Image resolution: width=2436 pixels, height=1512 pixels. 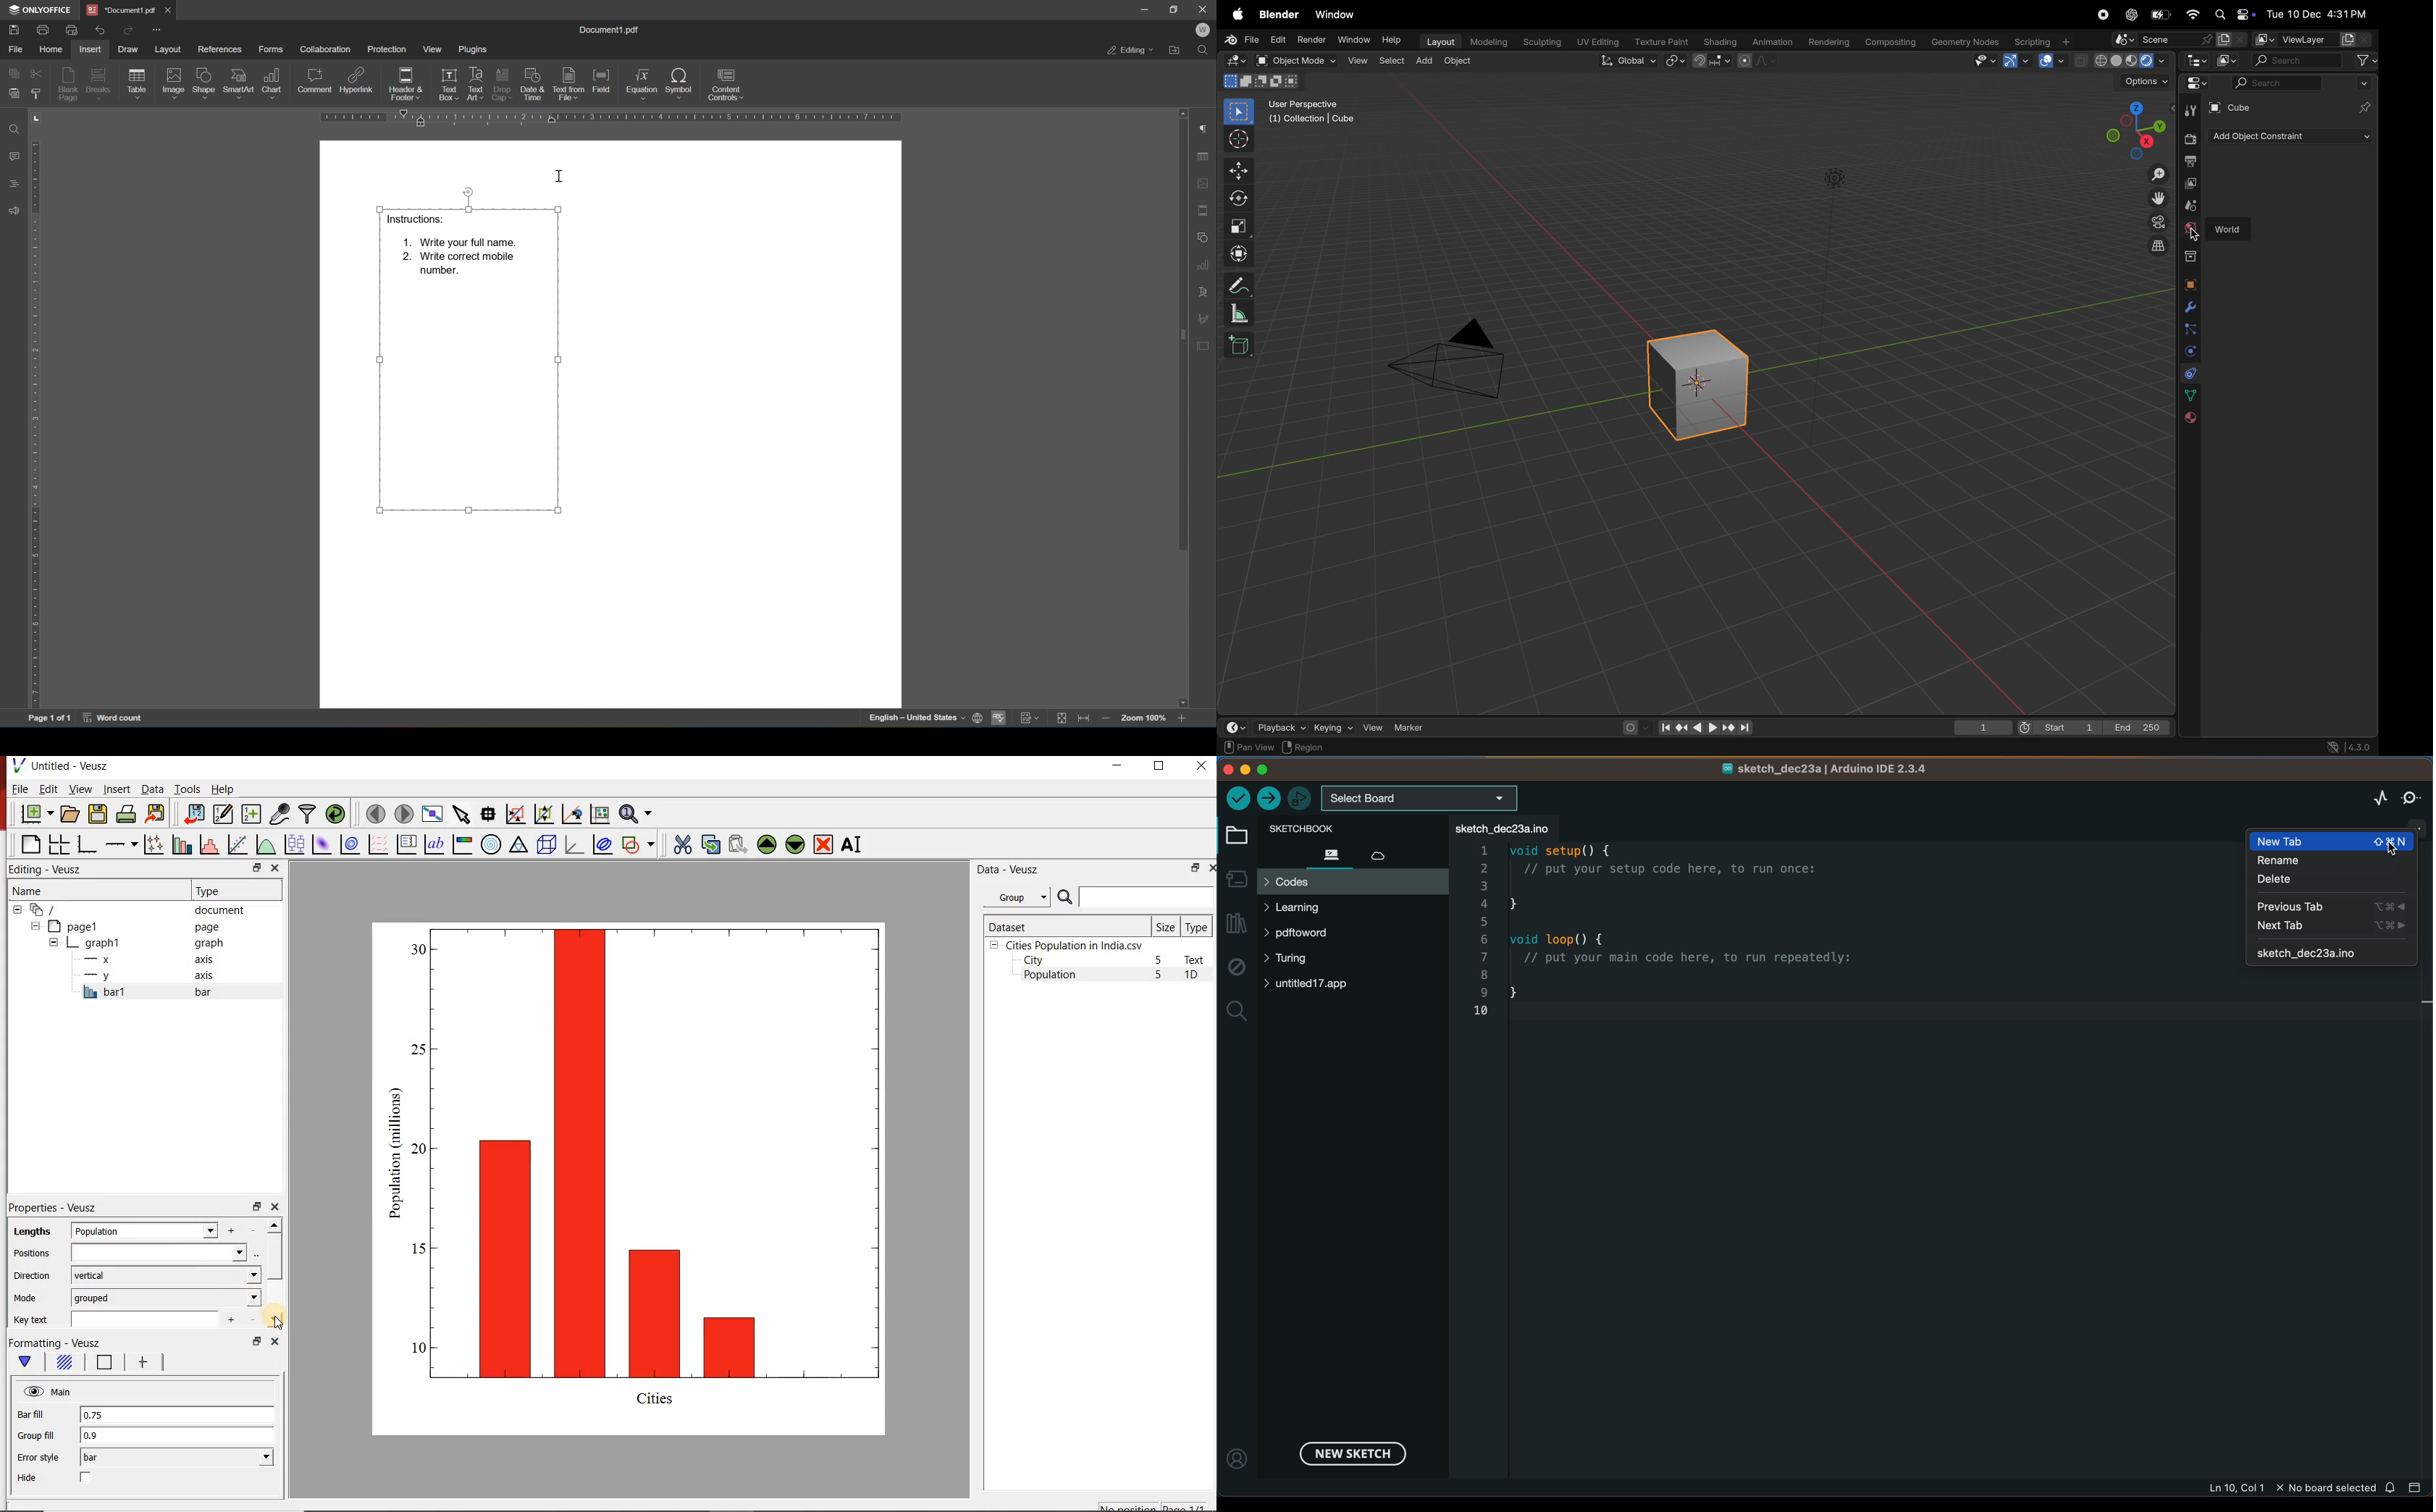 What do you see at coordinates (531, 83) in the screenshot?
I see `insert current date and time` at bounding box center [531, 83].